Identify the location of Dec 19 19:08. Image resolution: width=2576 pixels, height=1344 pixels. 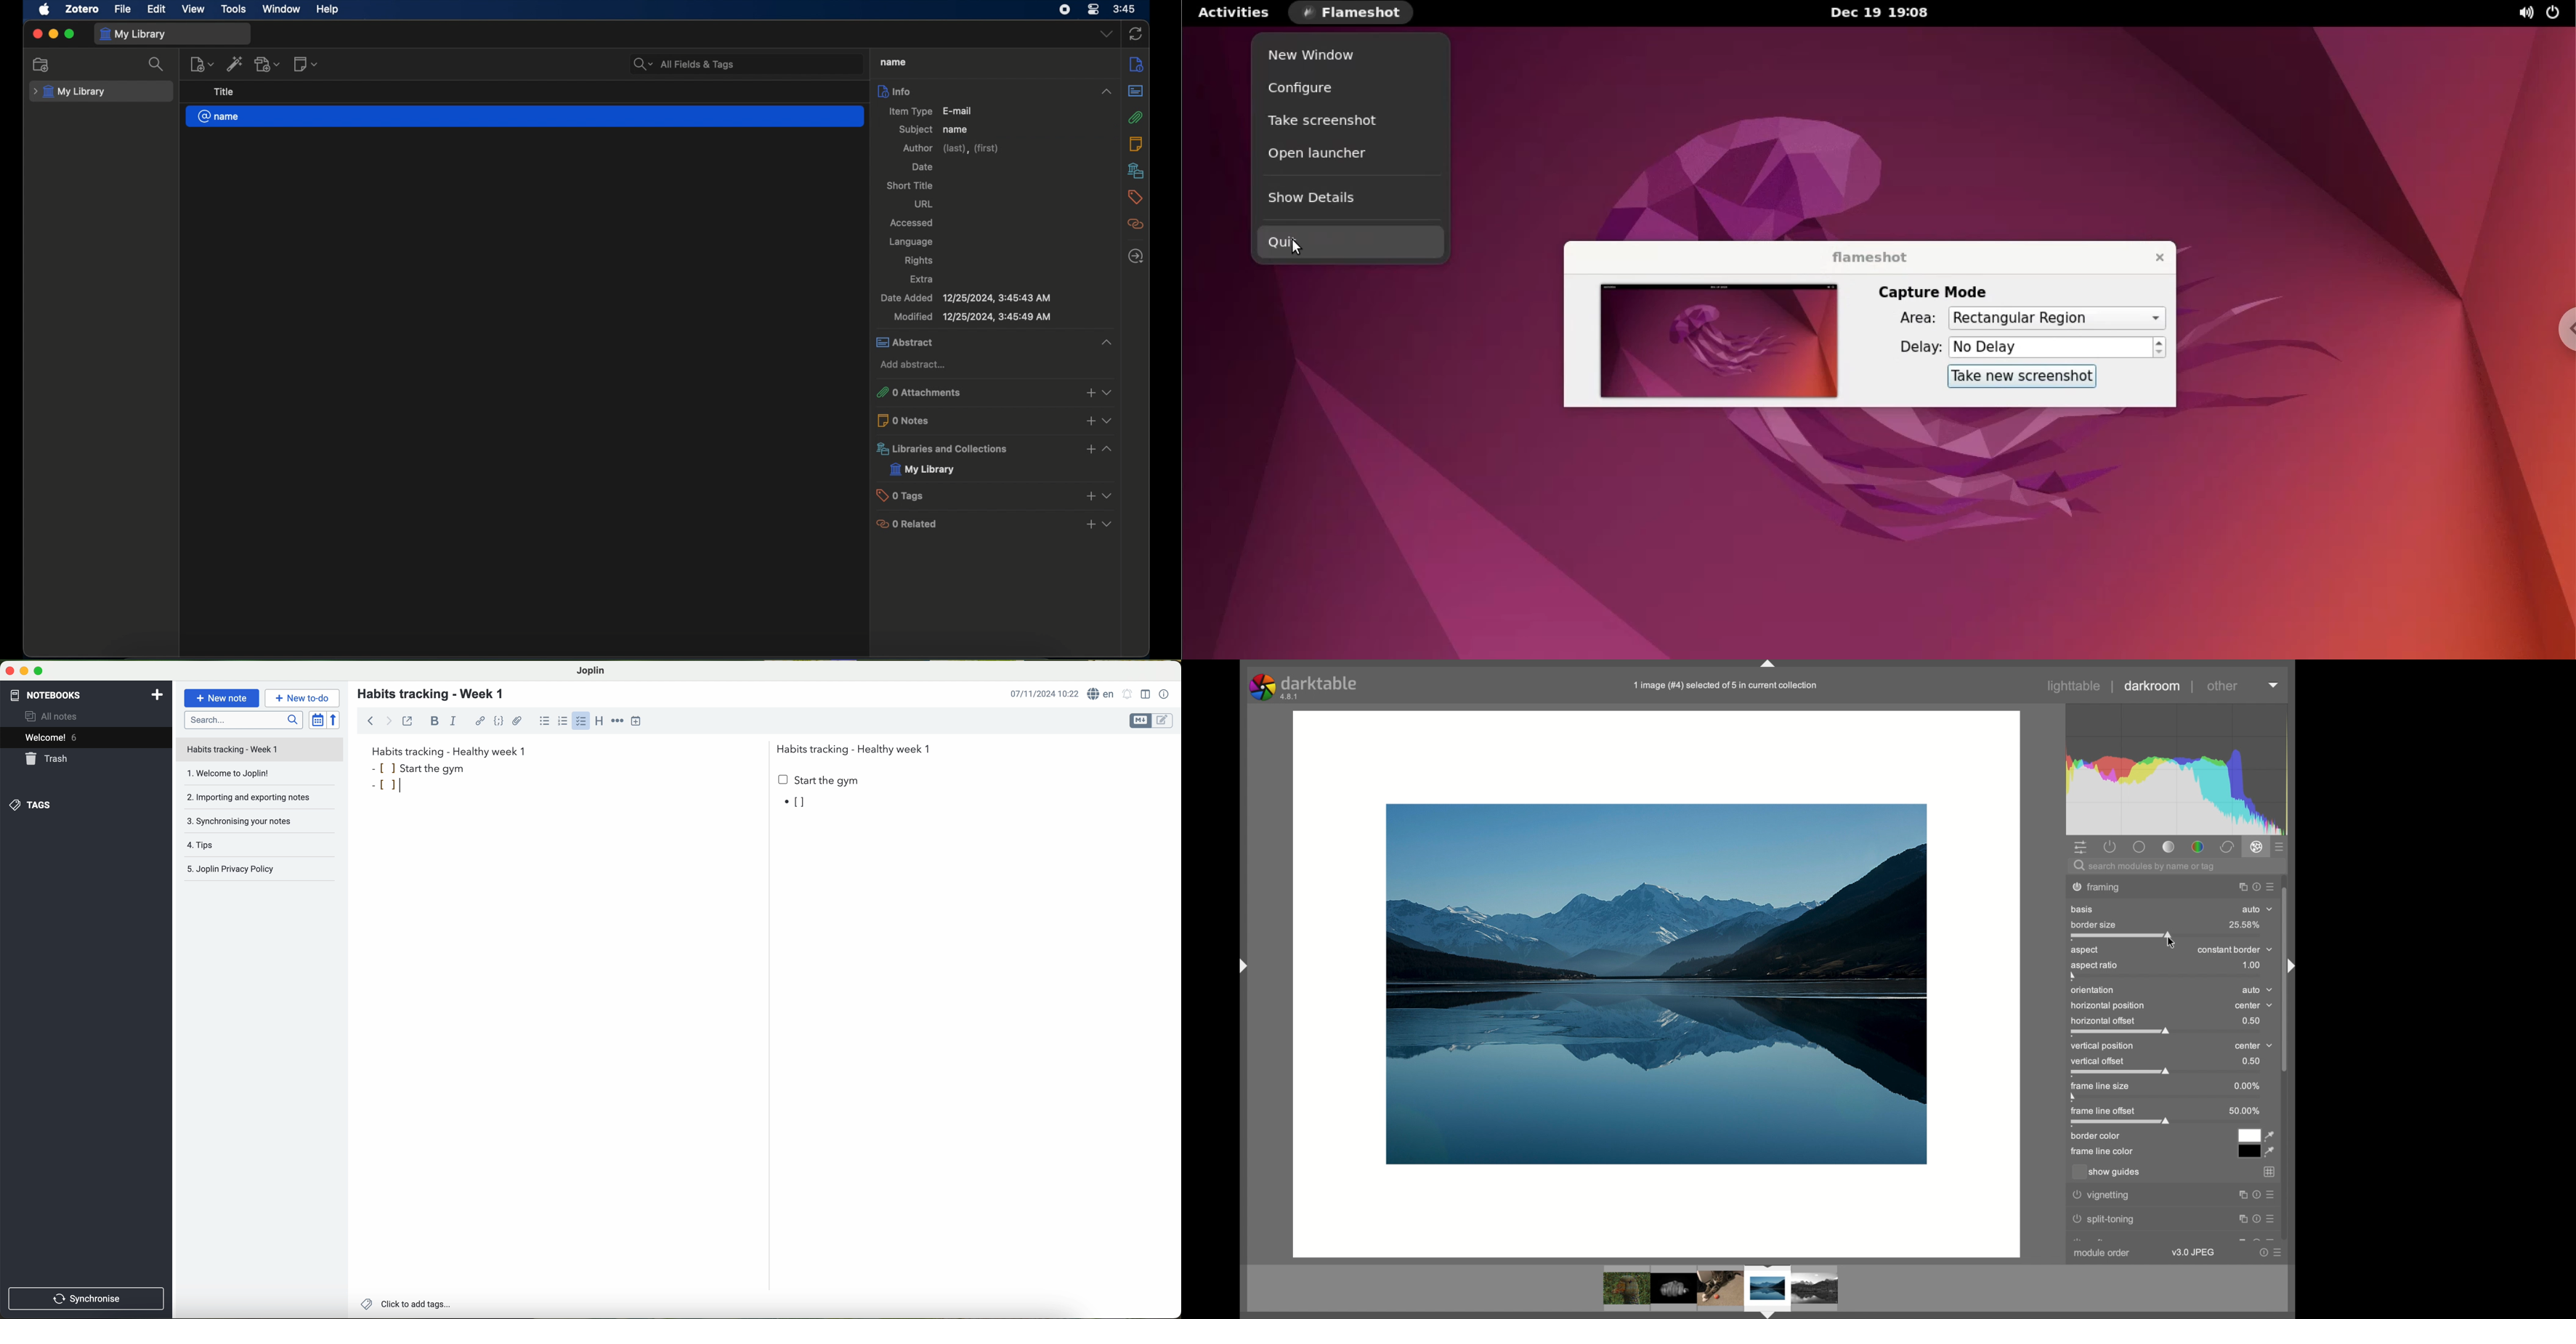
(1884, 12).